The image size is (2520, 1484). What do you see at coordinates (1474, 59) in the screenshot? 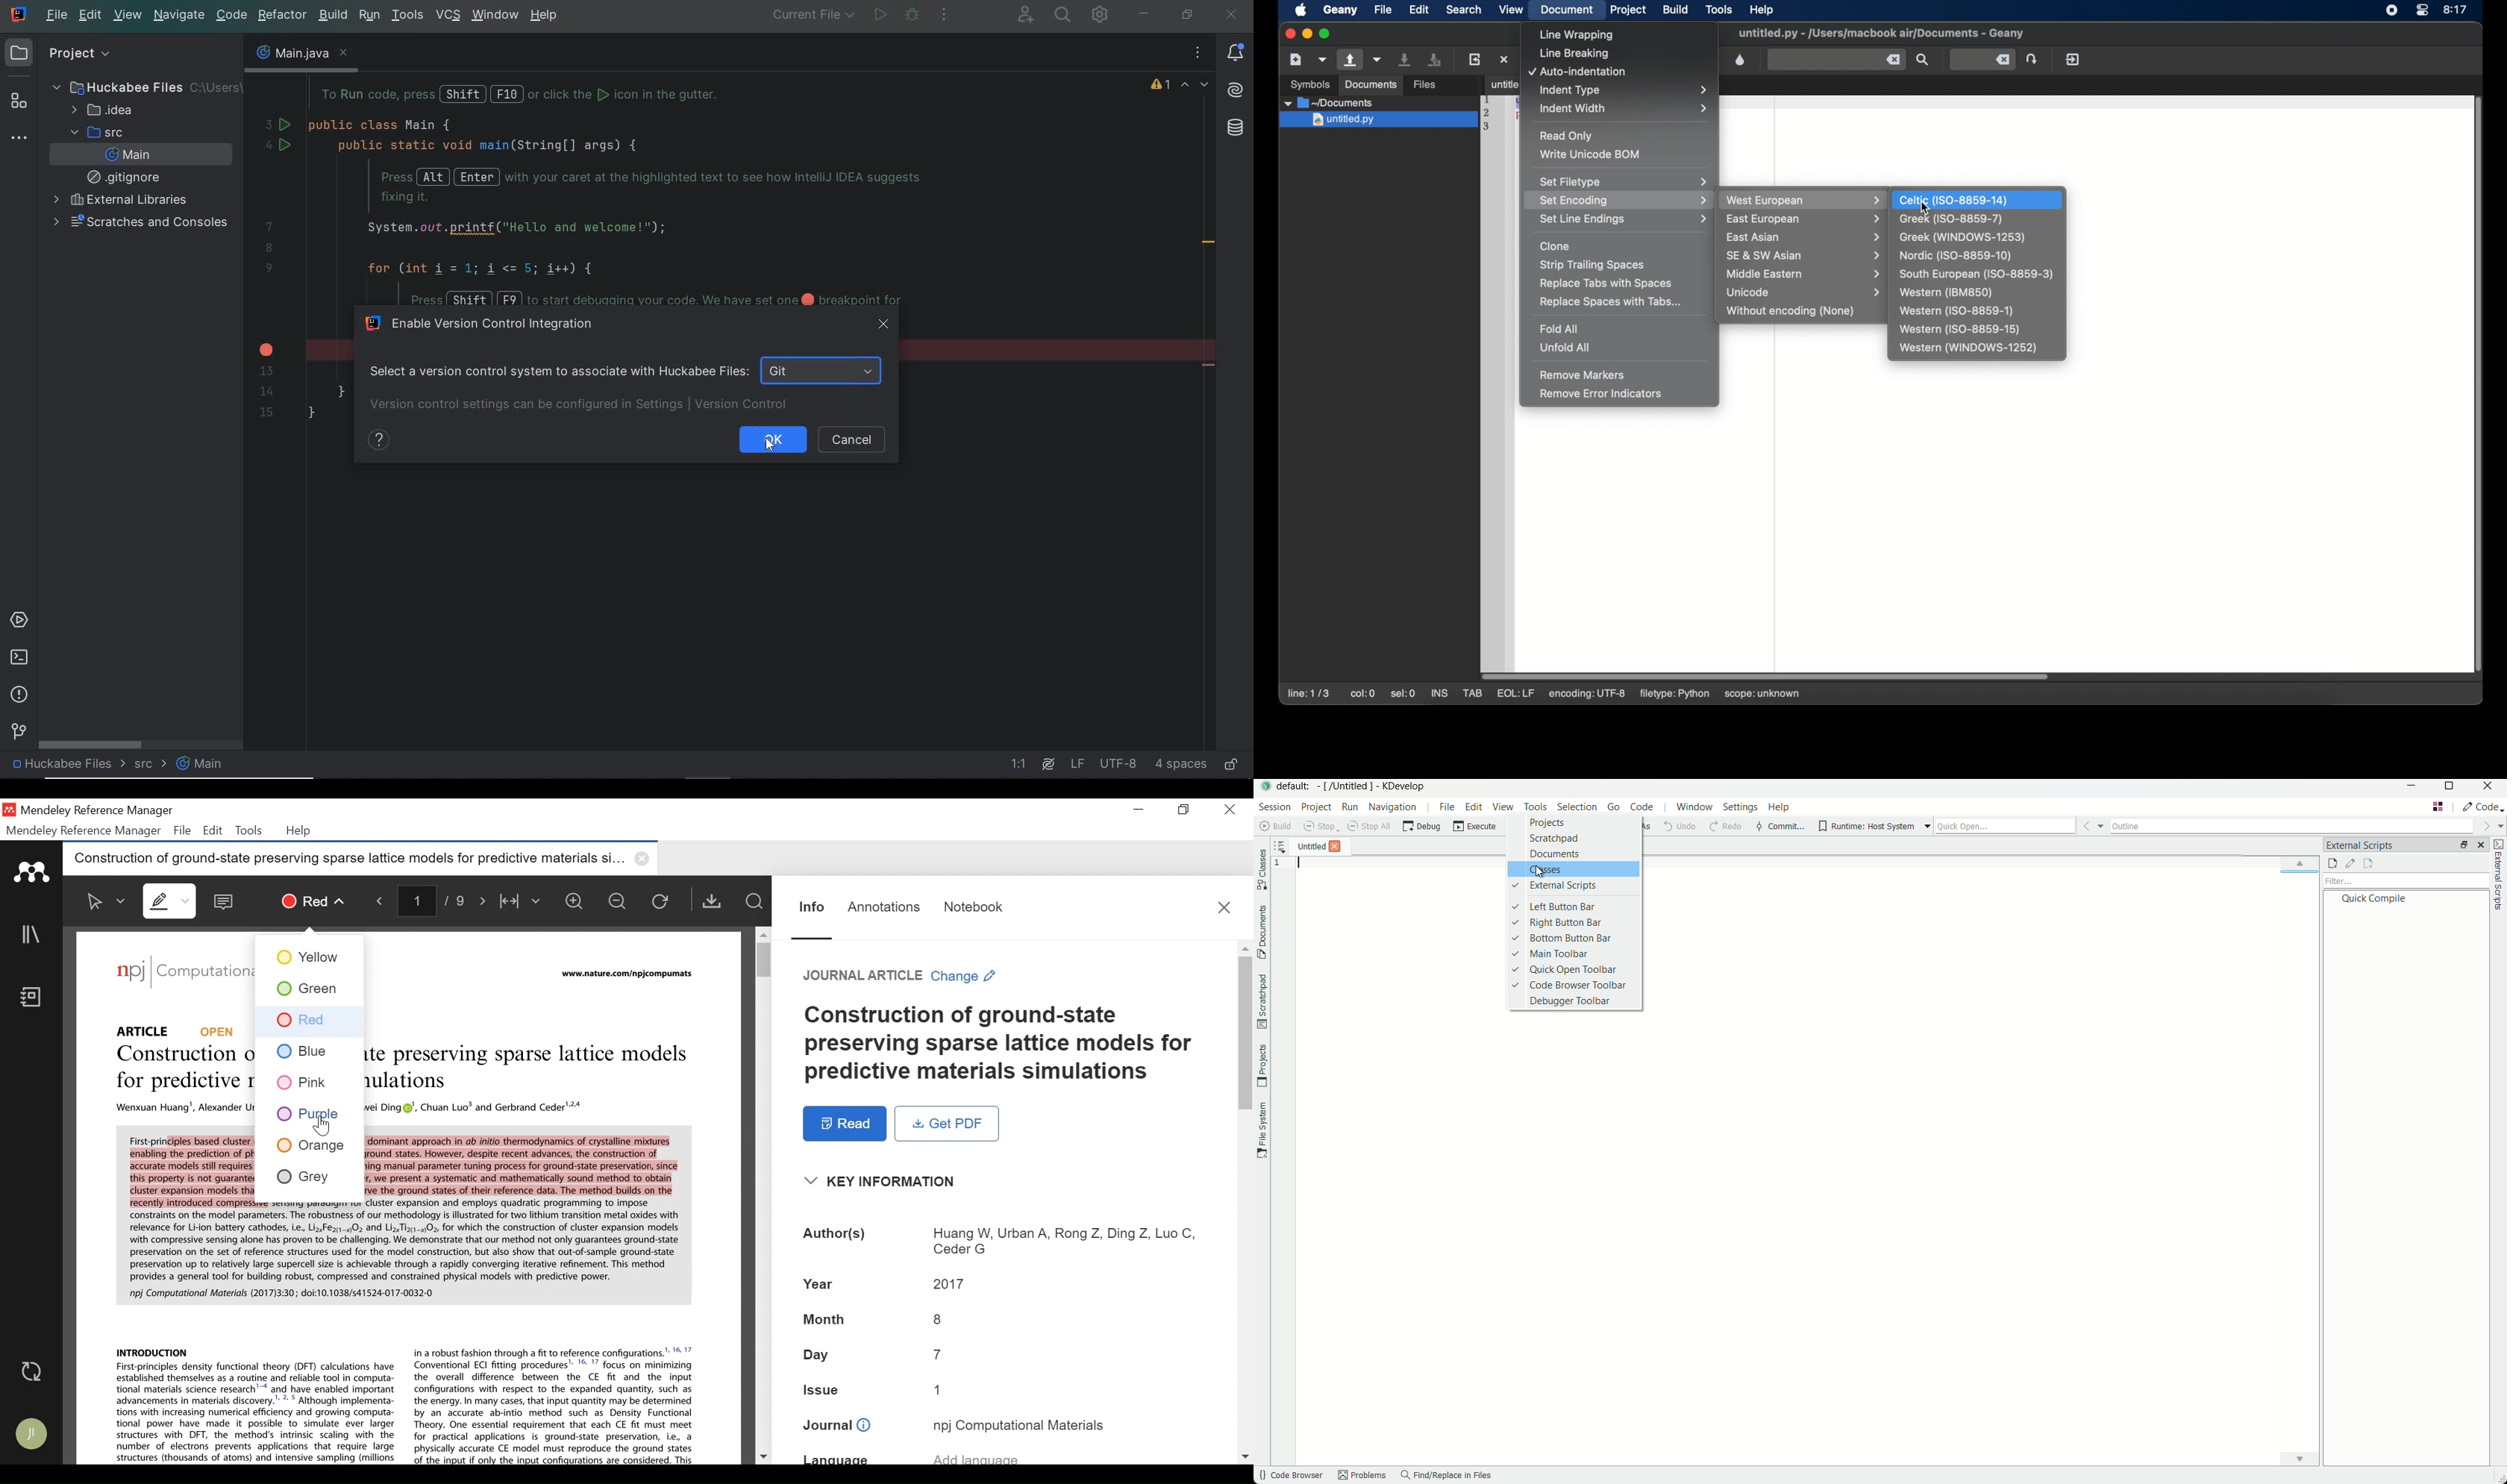
I see `reload the current file from disk` at bounding box center [1474, 59].